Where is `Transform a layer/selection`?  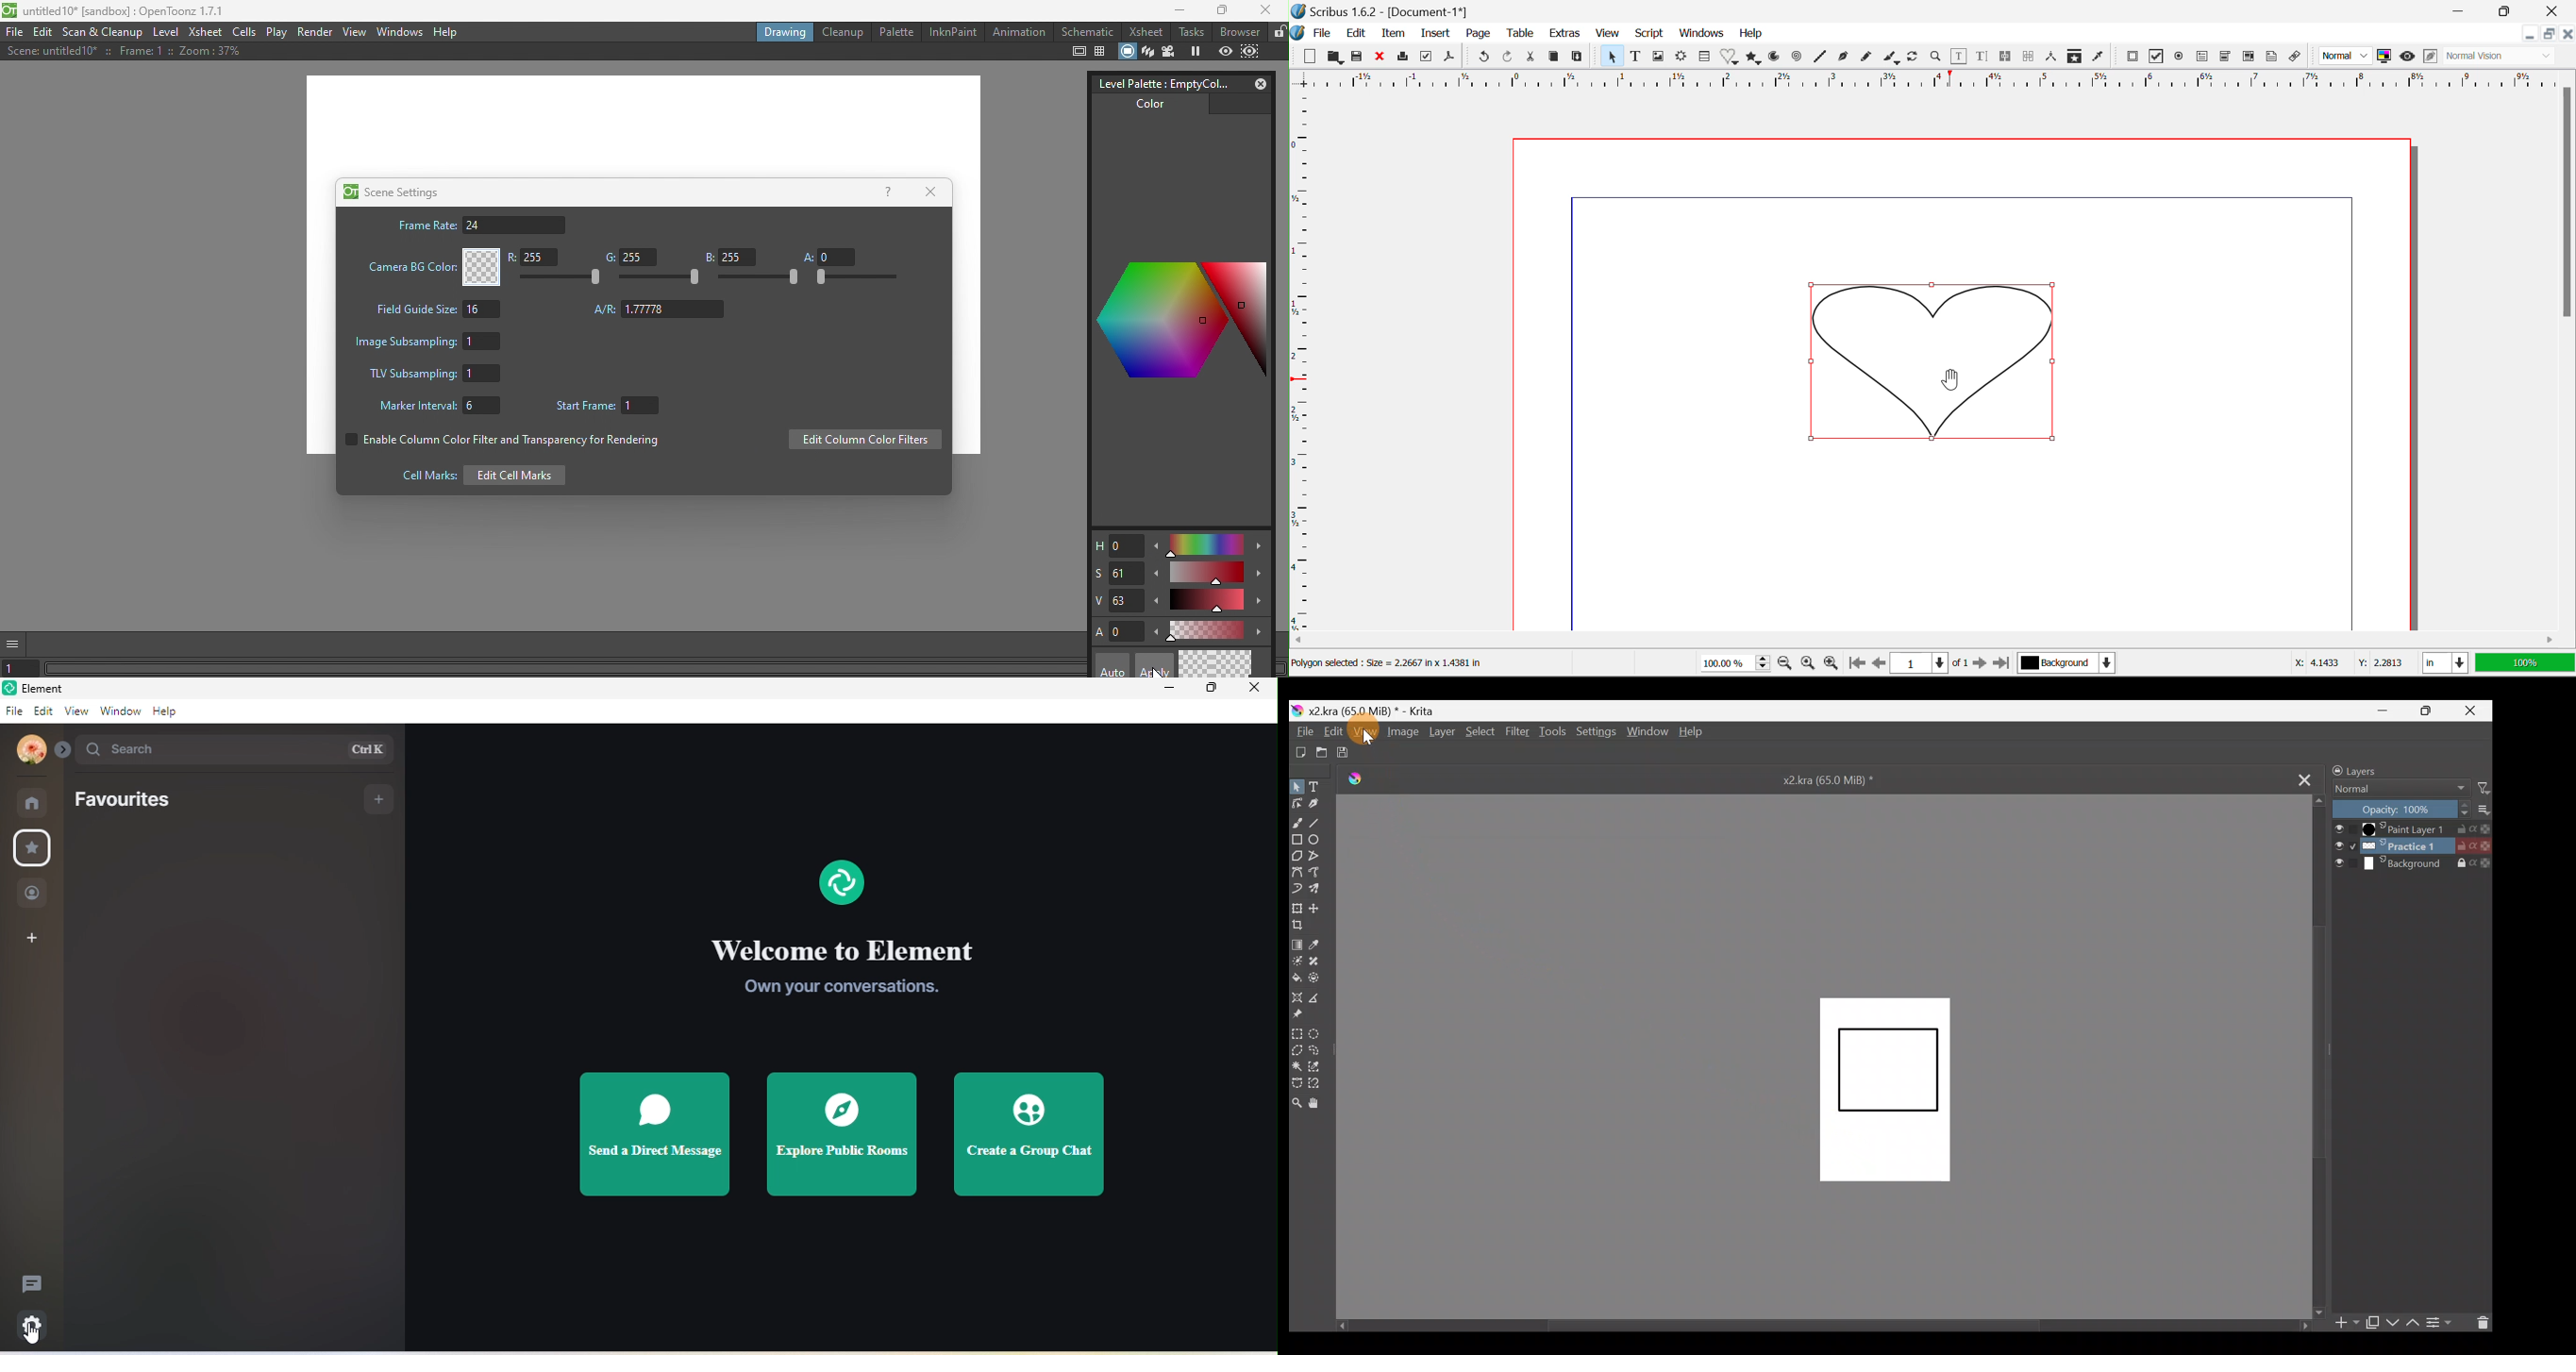 Transform a layer/selection is located at coordinates (1298, 910).